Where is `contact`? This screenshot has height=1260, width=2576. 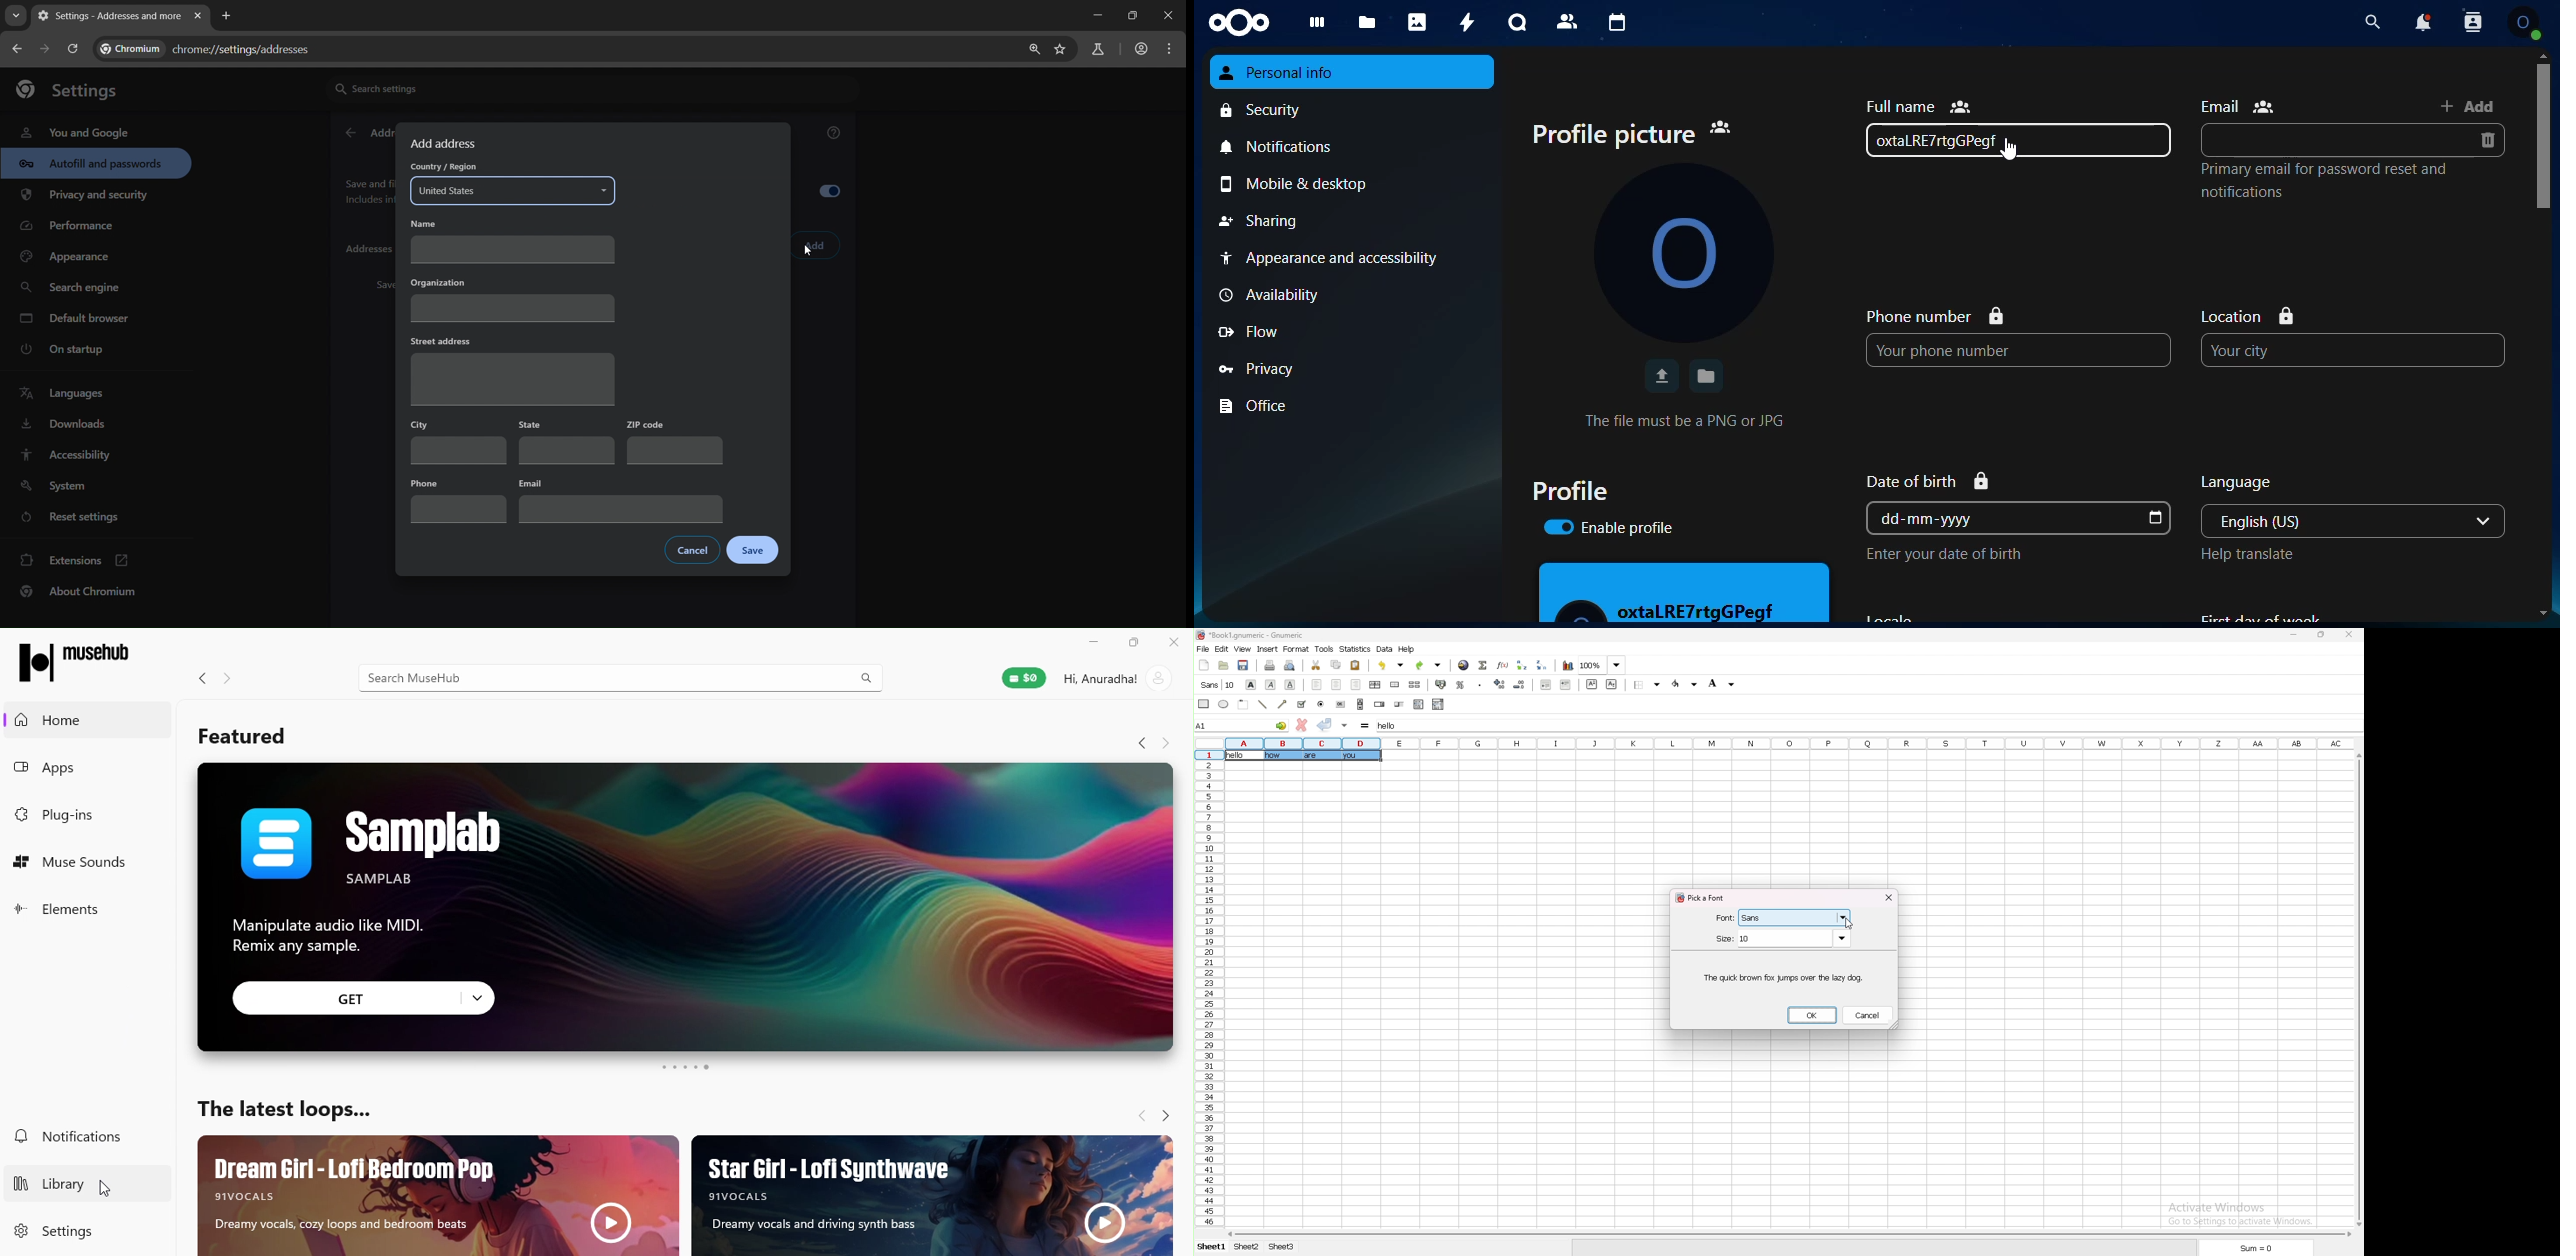
contact is located at coordinates (1567, 22).